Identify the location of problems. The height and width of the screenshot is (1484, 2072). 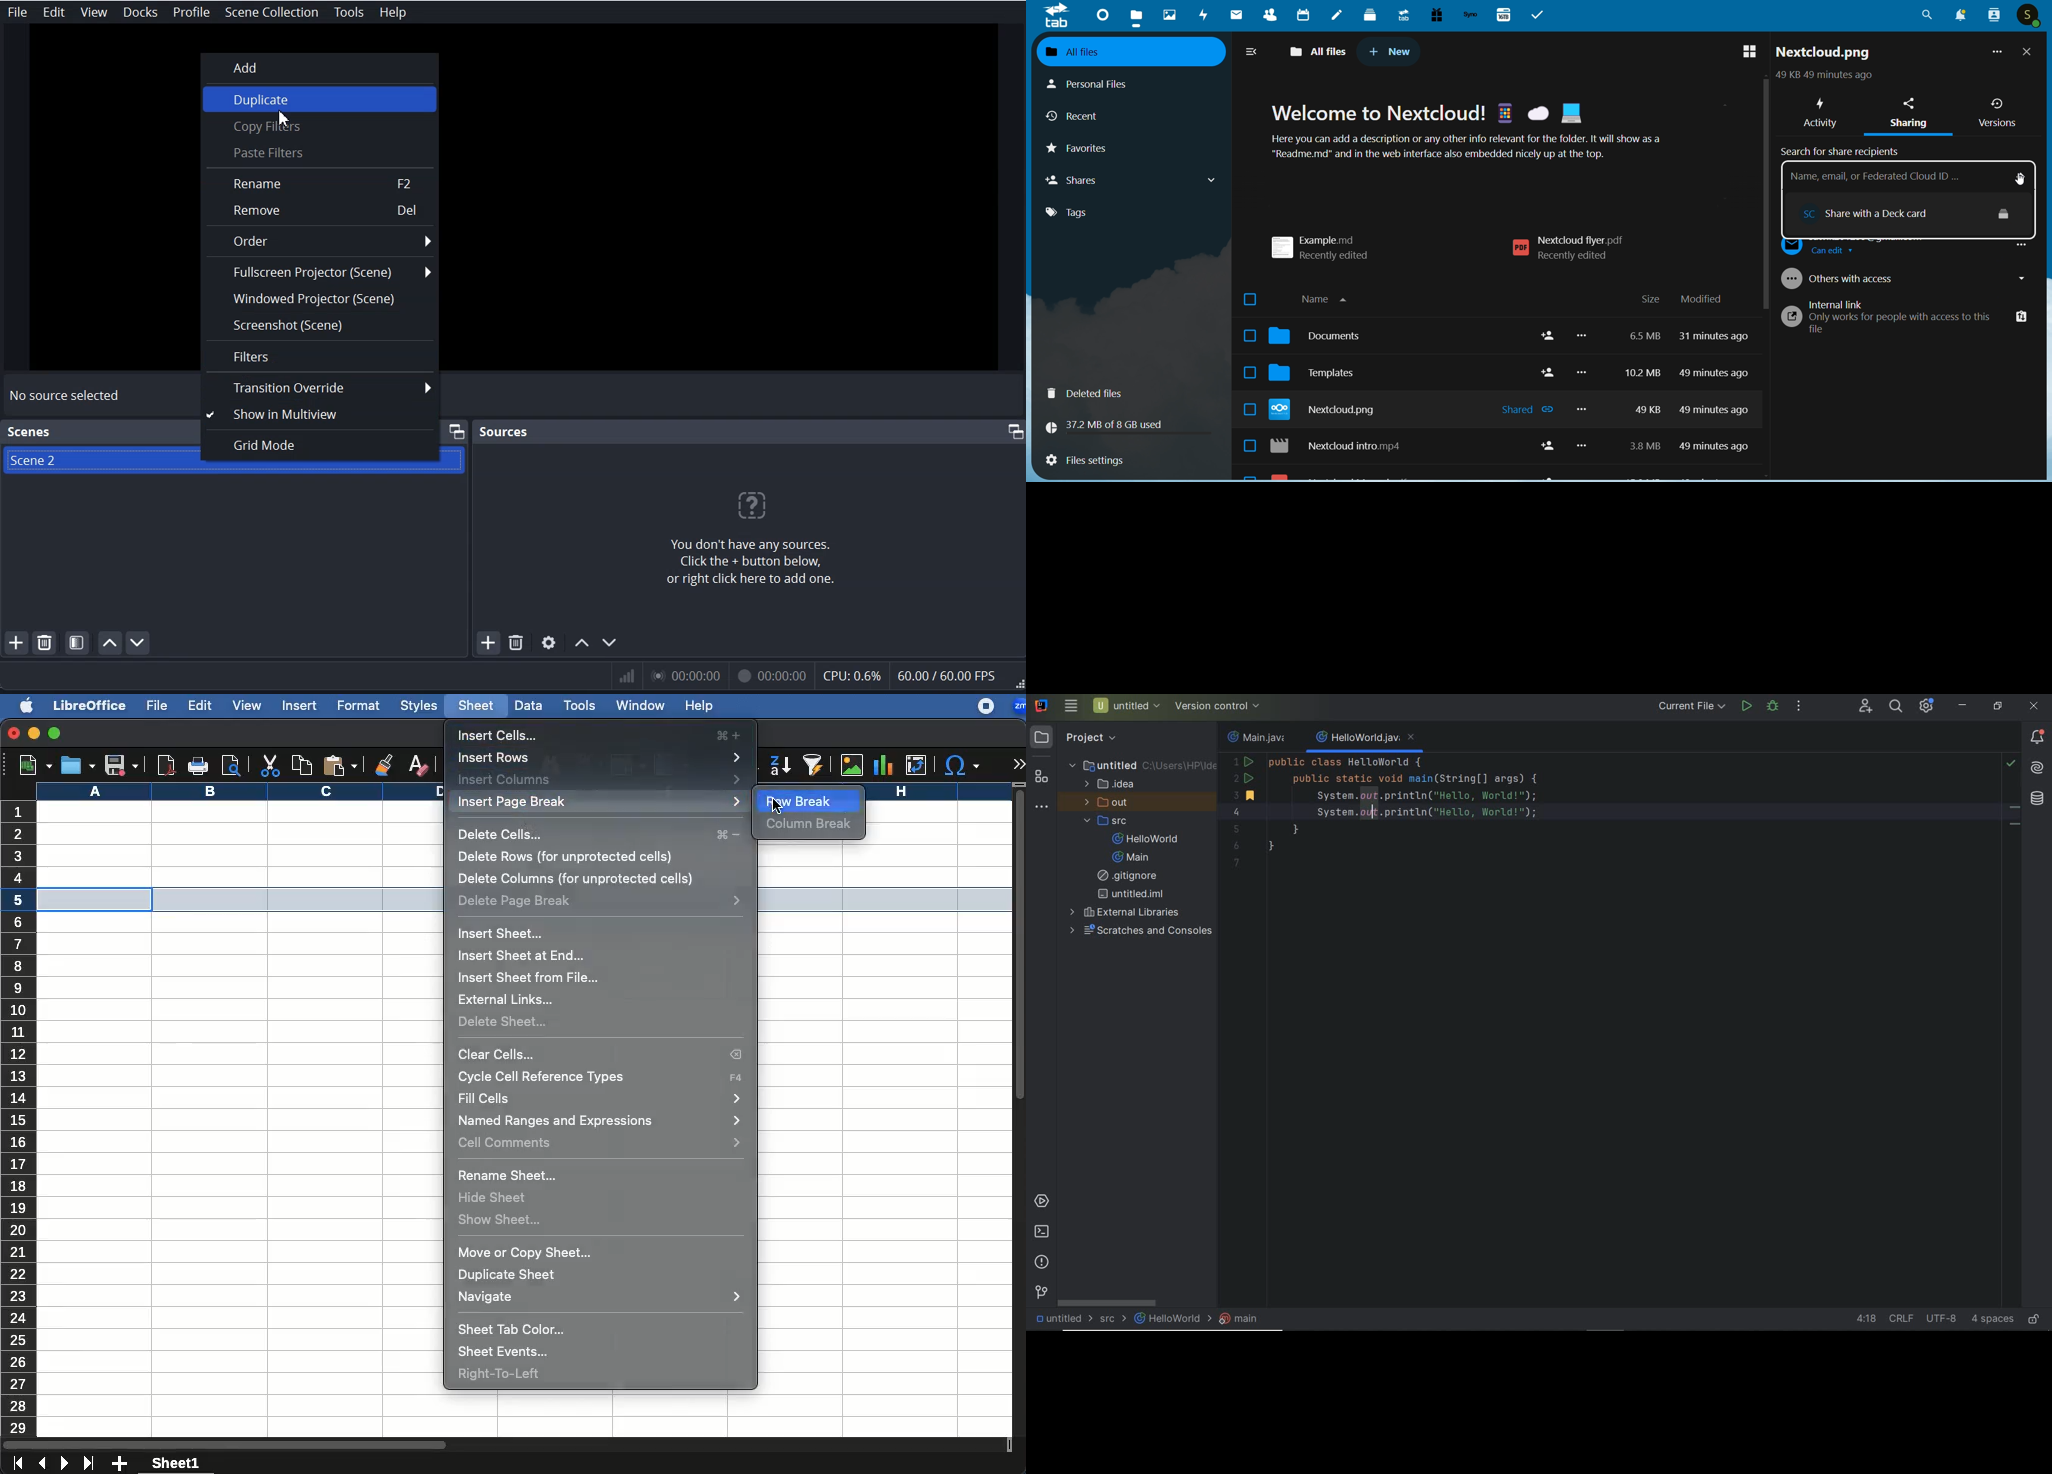
(1044, 1263).